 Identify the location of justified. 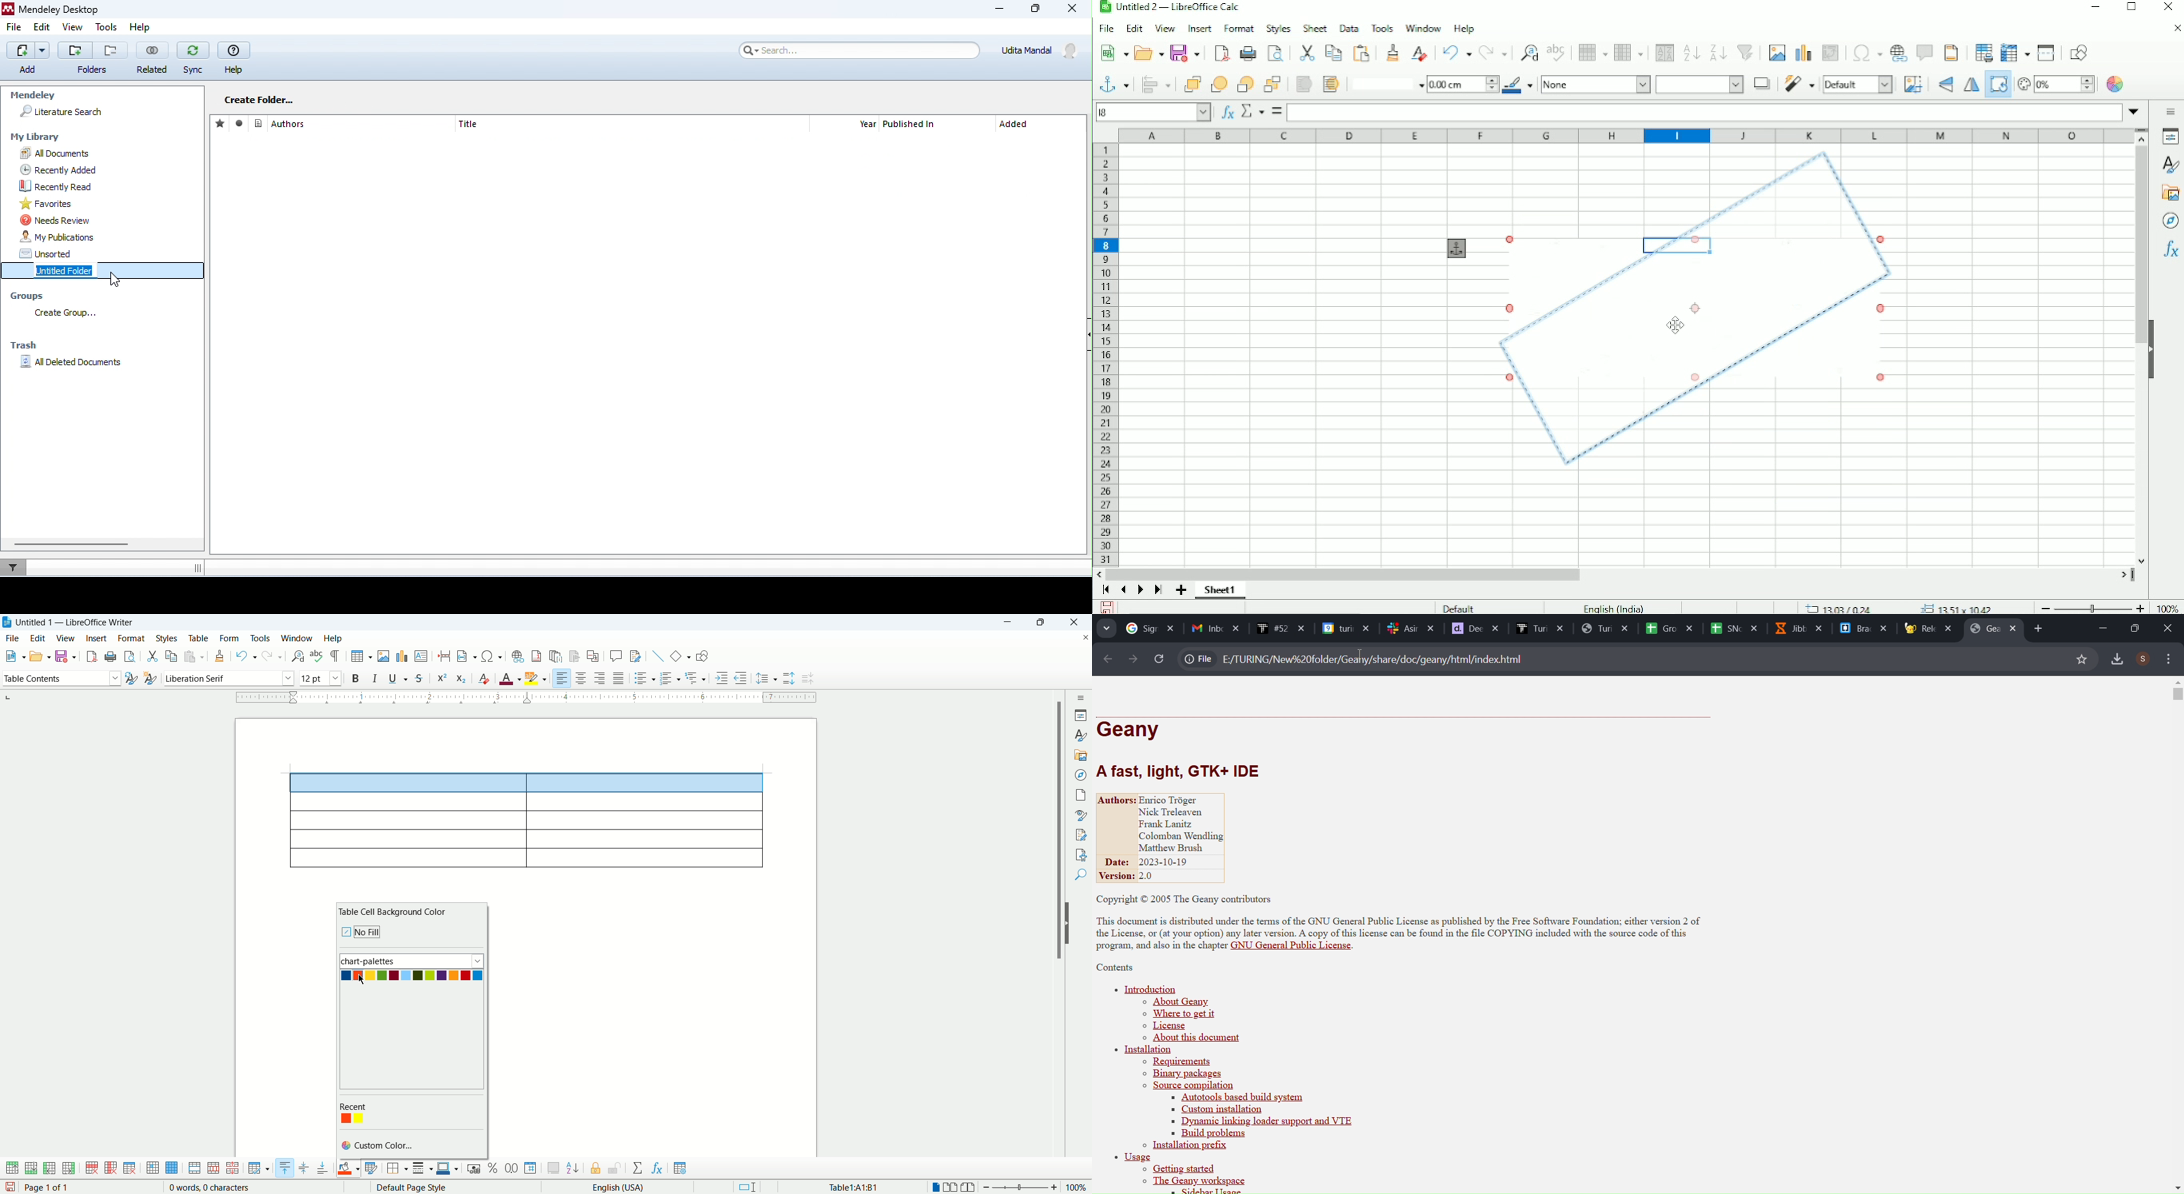
(619, 678).